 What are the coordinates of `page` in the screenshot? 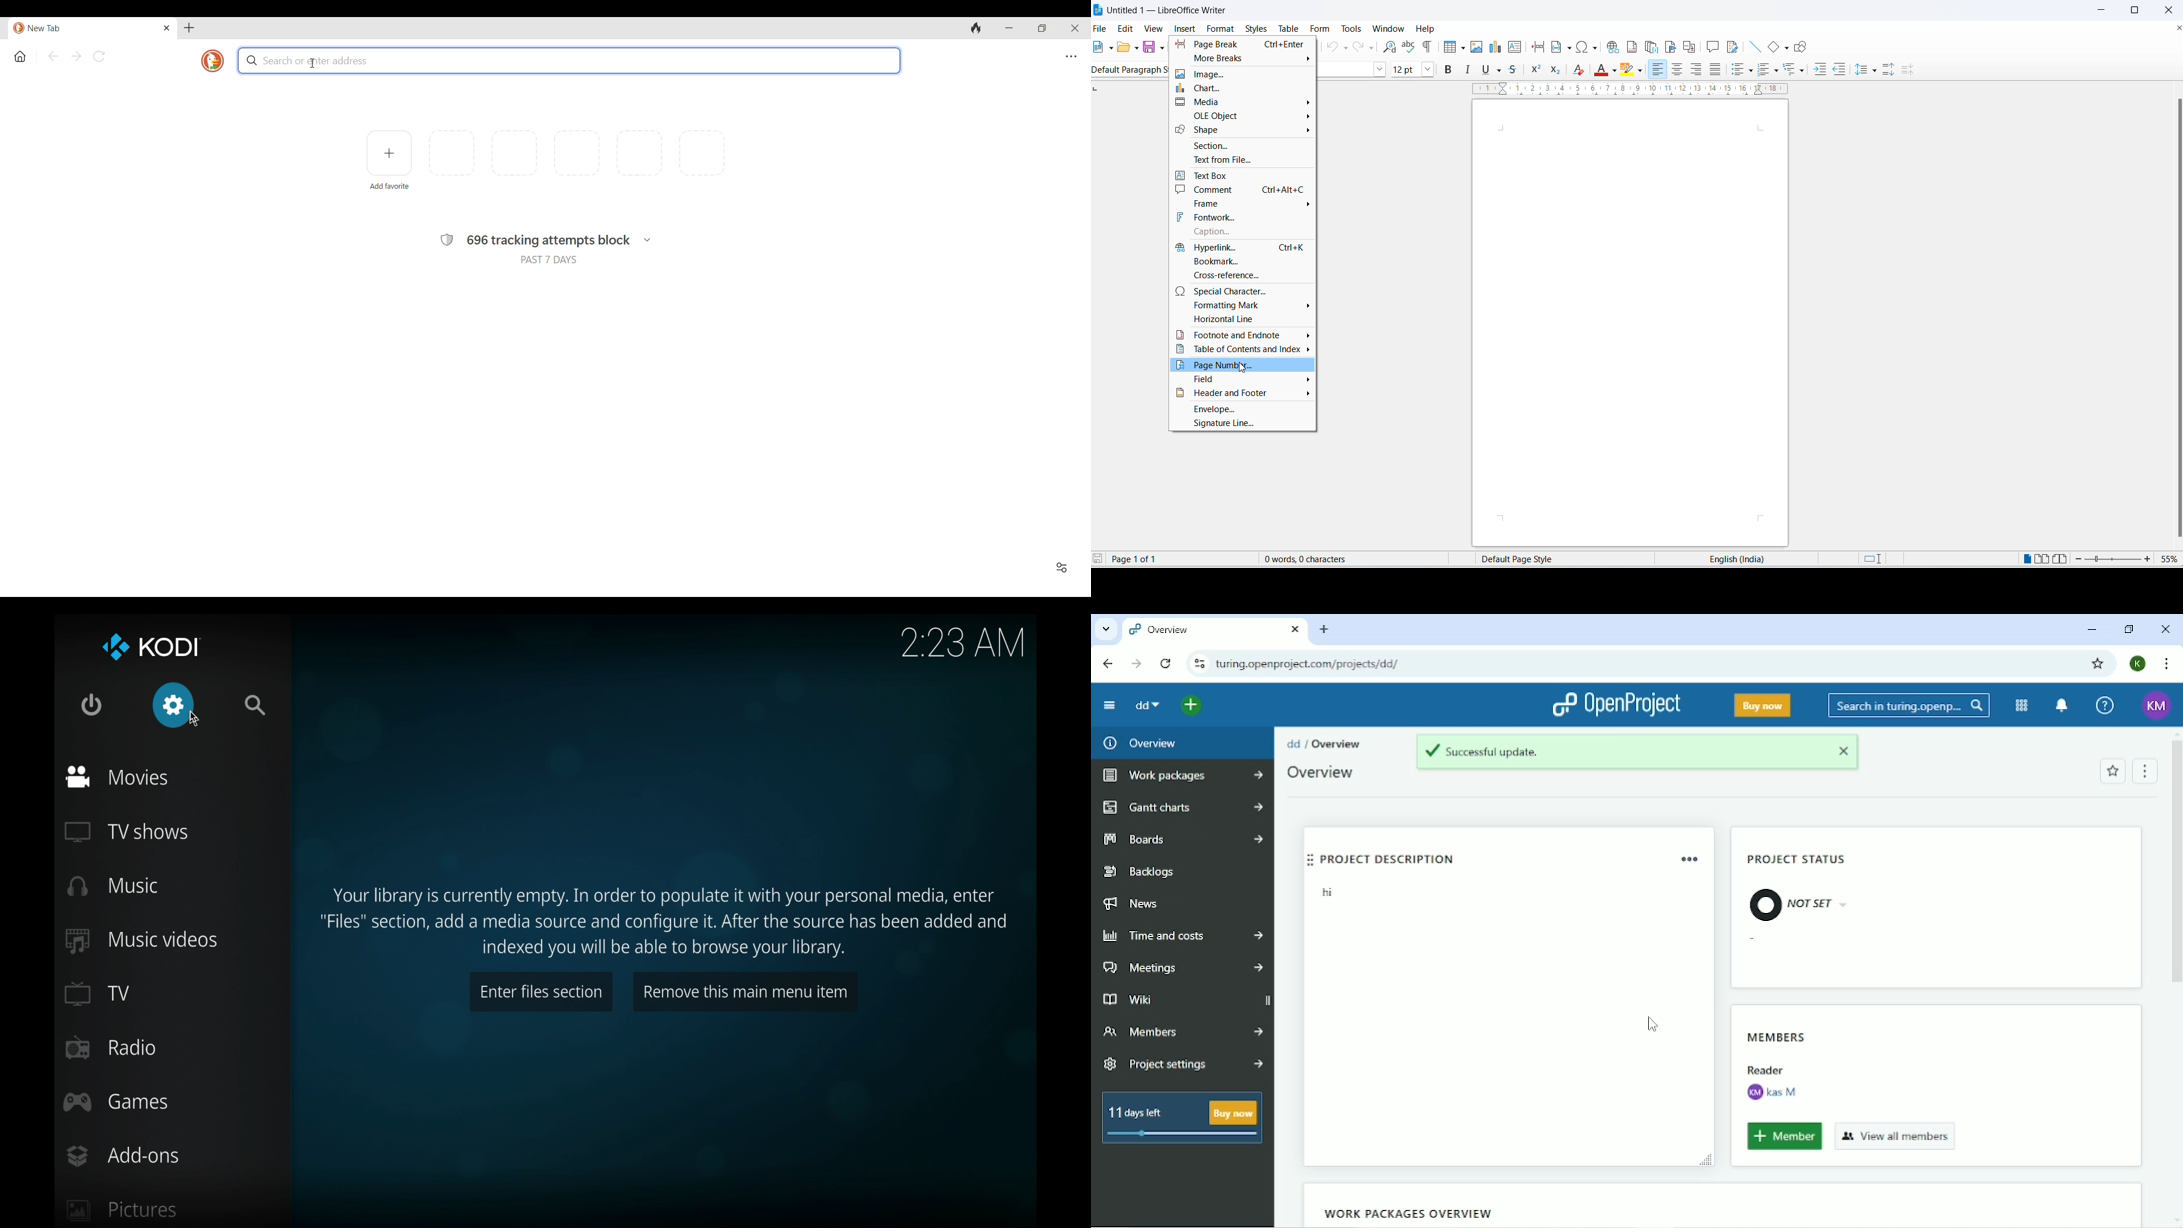 It's located at (1630, 325).